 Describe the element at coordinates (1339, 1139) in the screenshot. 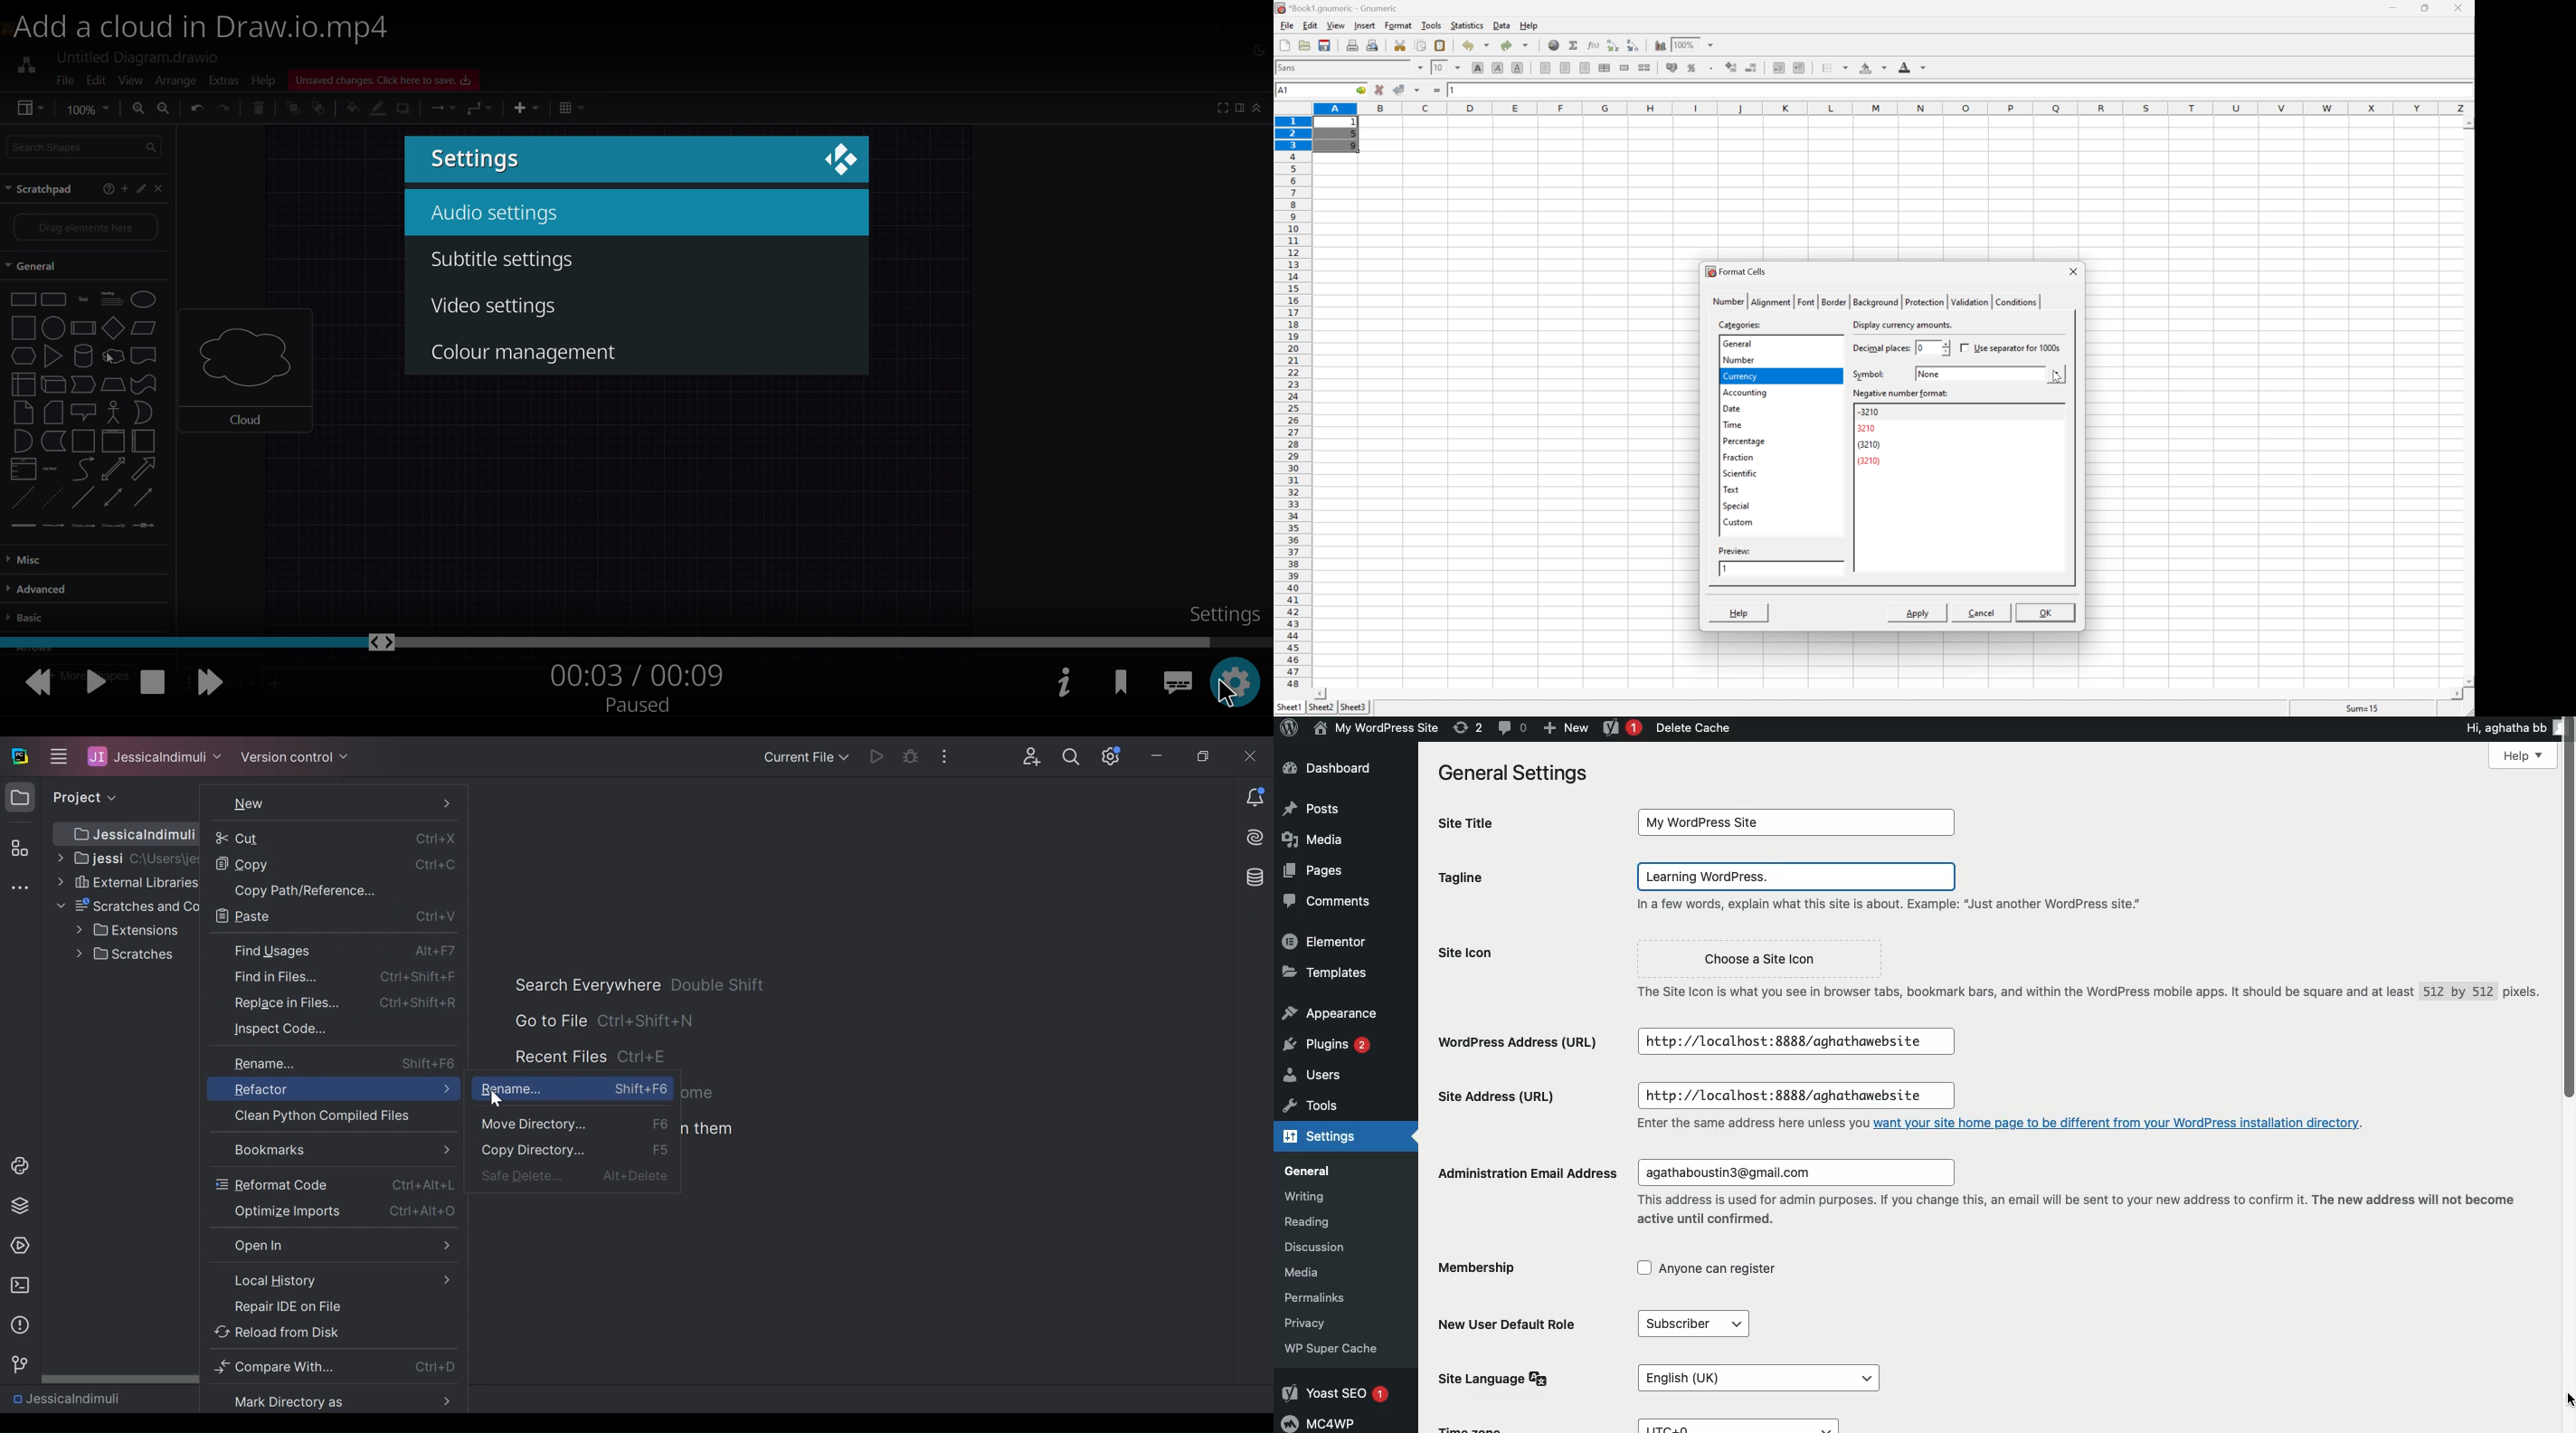

I see `Settings` at that location.